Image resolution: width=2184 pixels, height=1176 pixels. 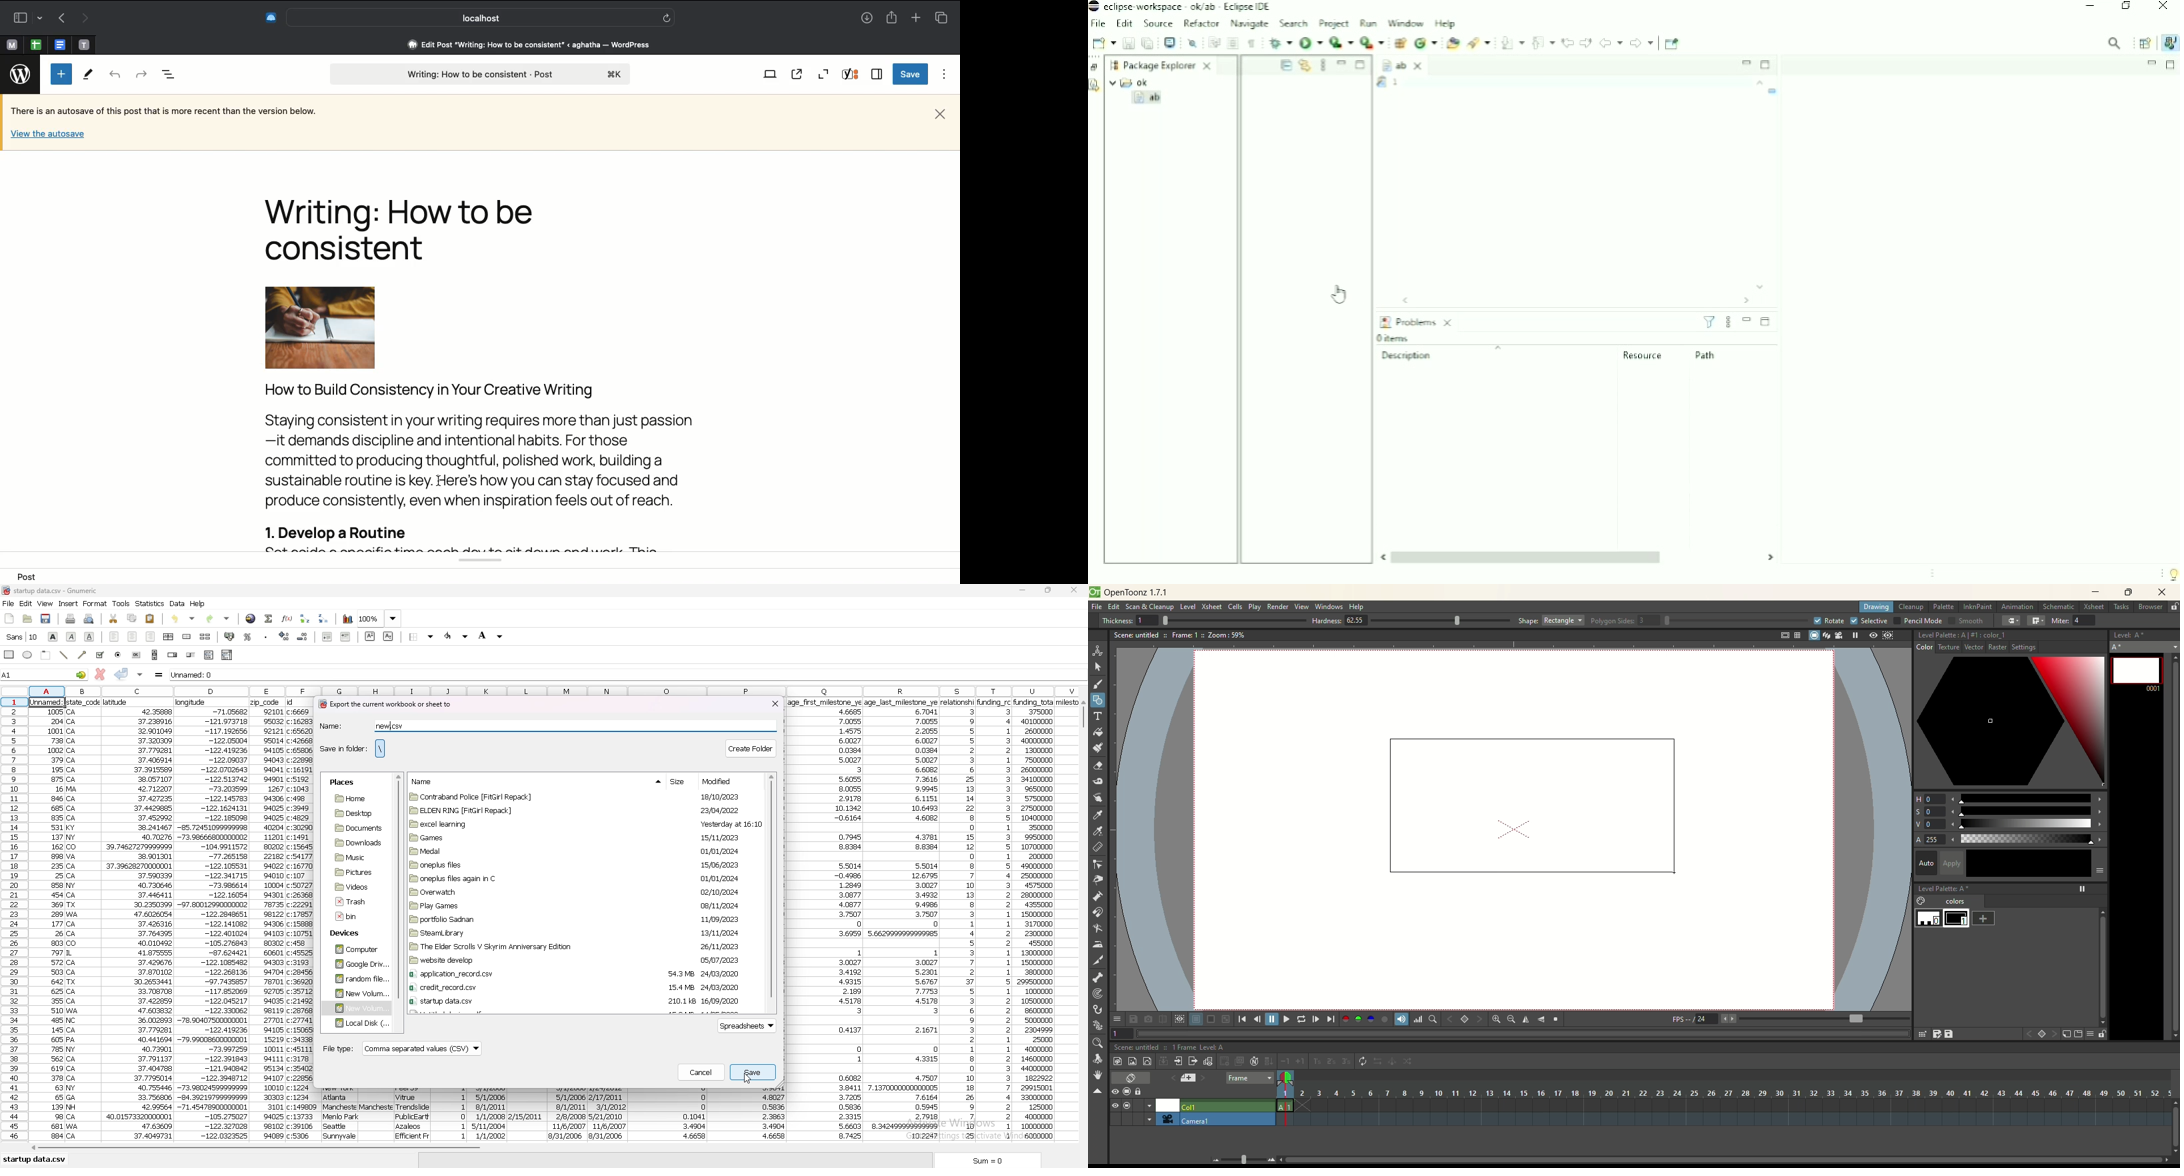 I want to click on supercript, so click(x=370, y=636).